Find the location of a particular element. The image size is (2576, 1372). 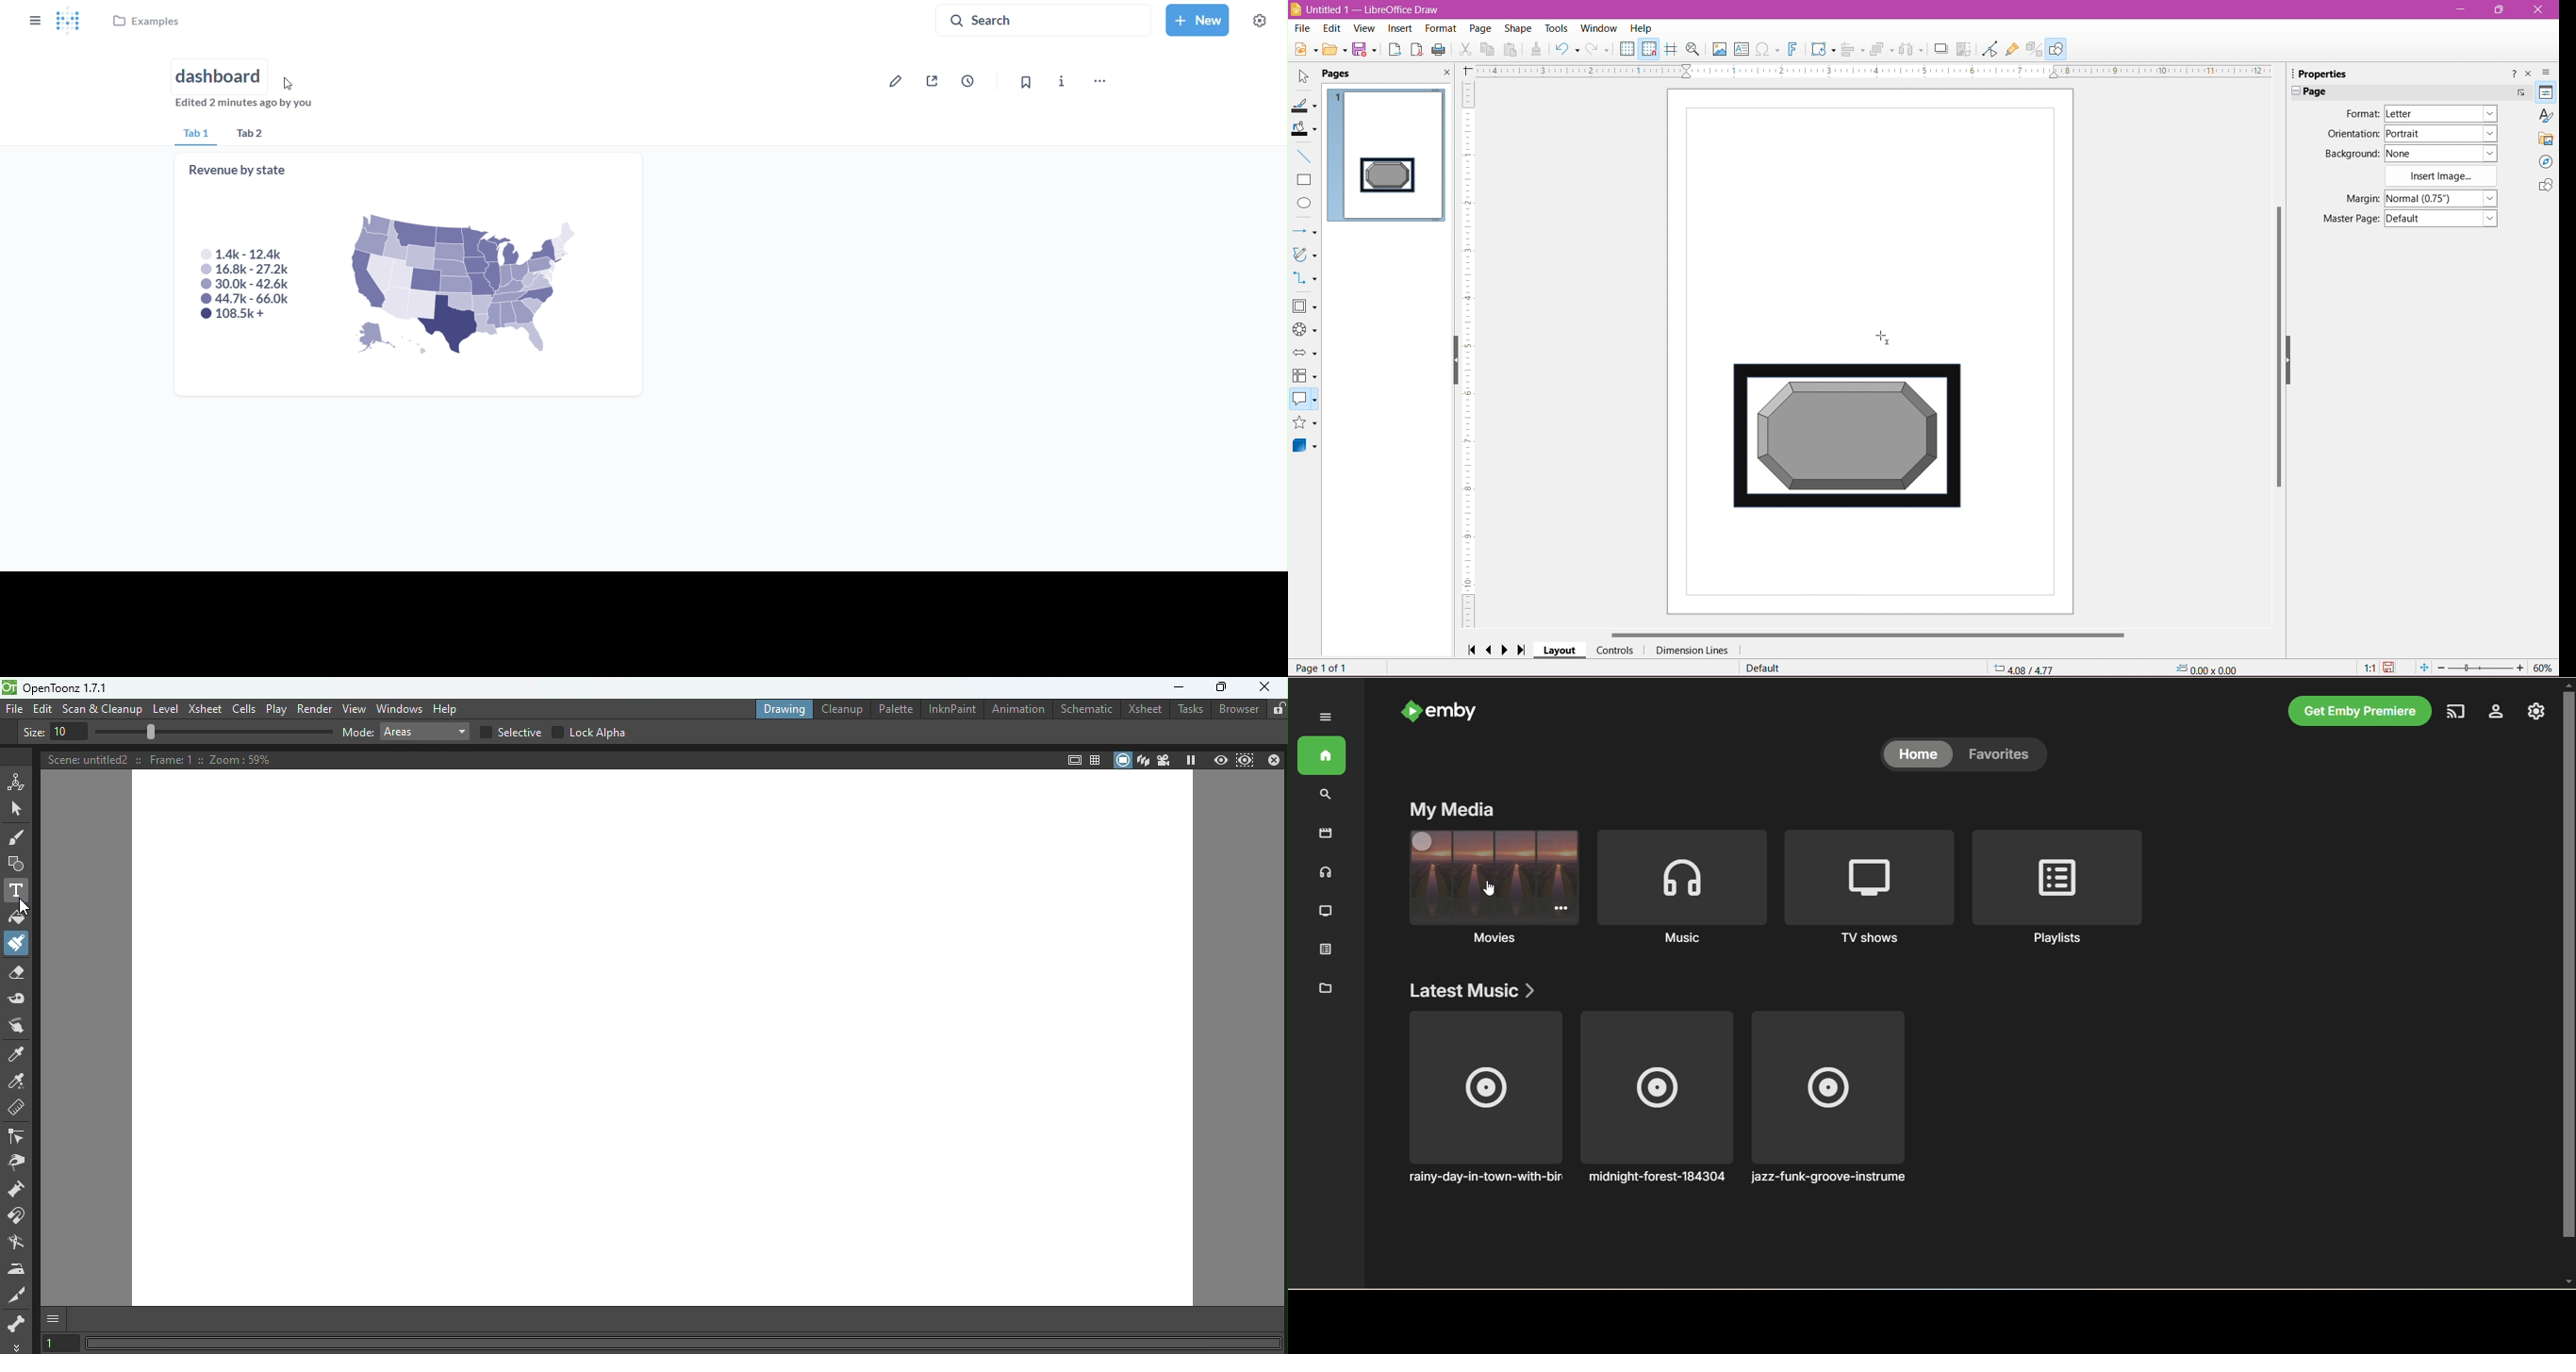

Show Draw Functions is located at coordinates (2058, 48).